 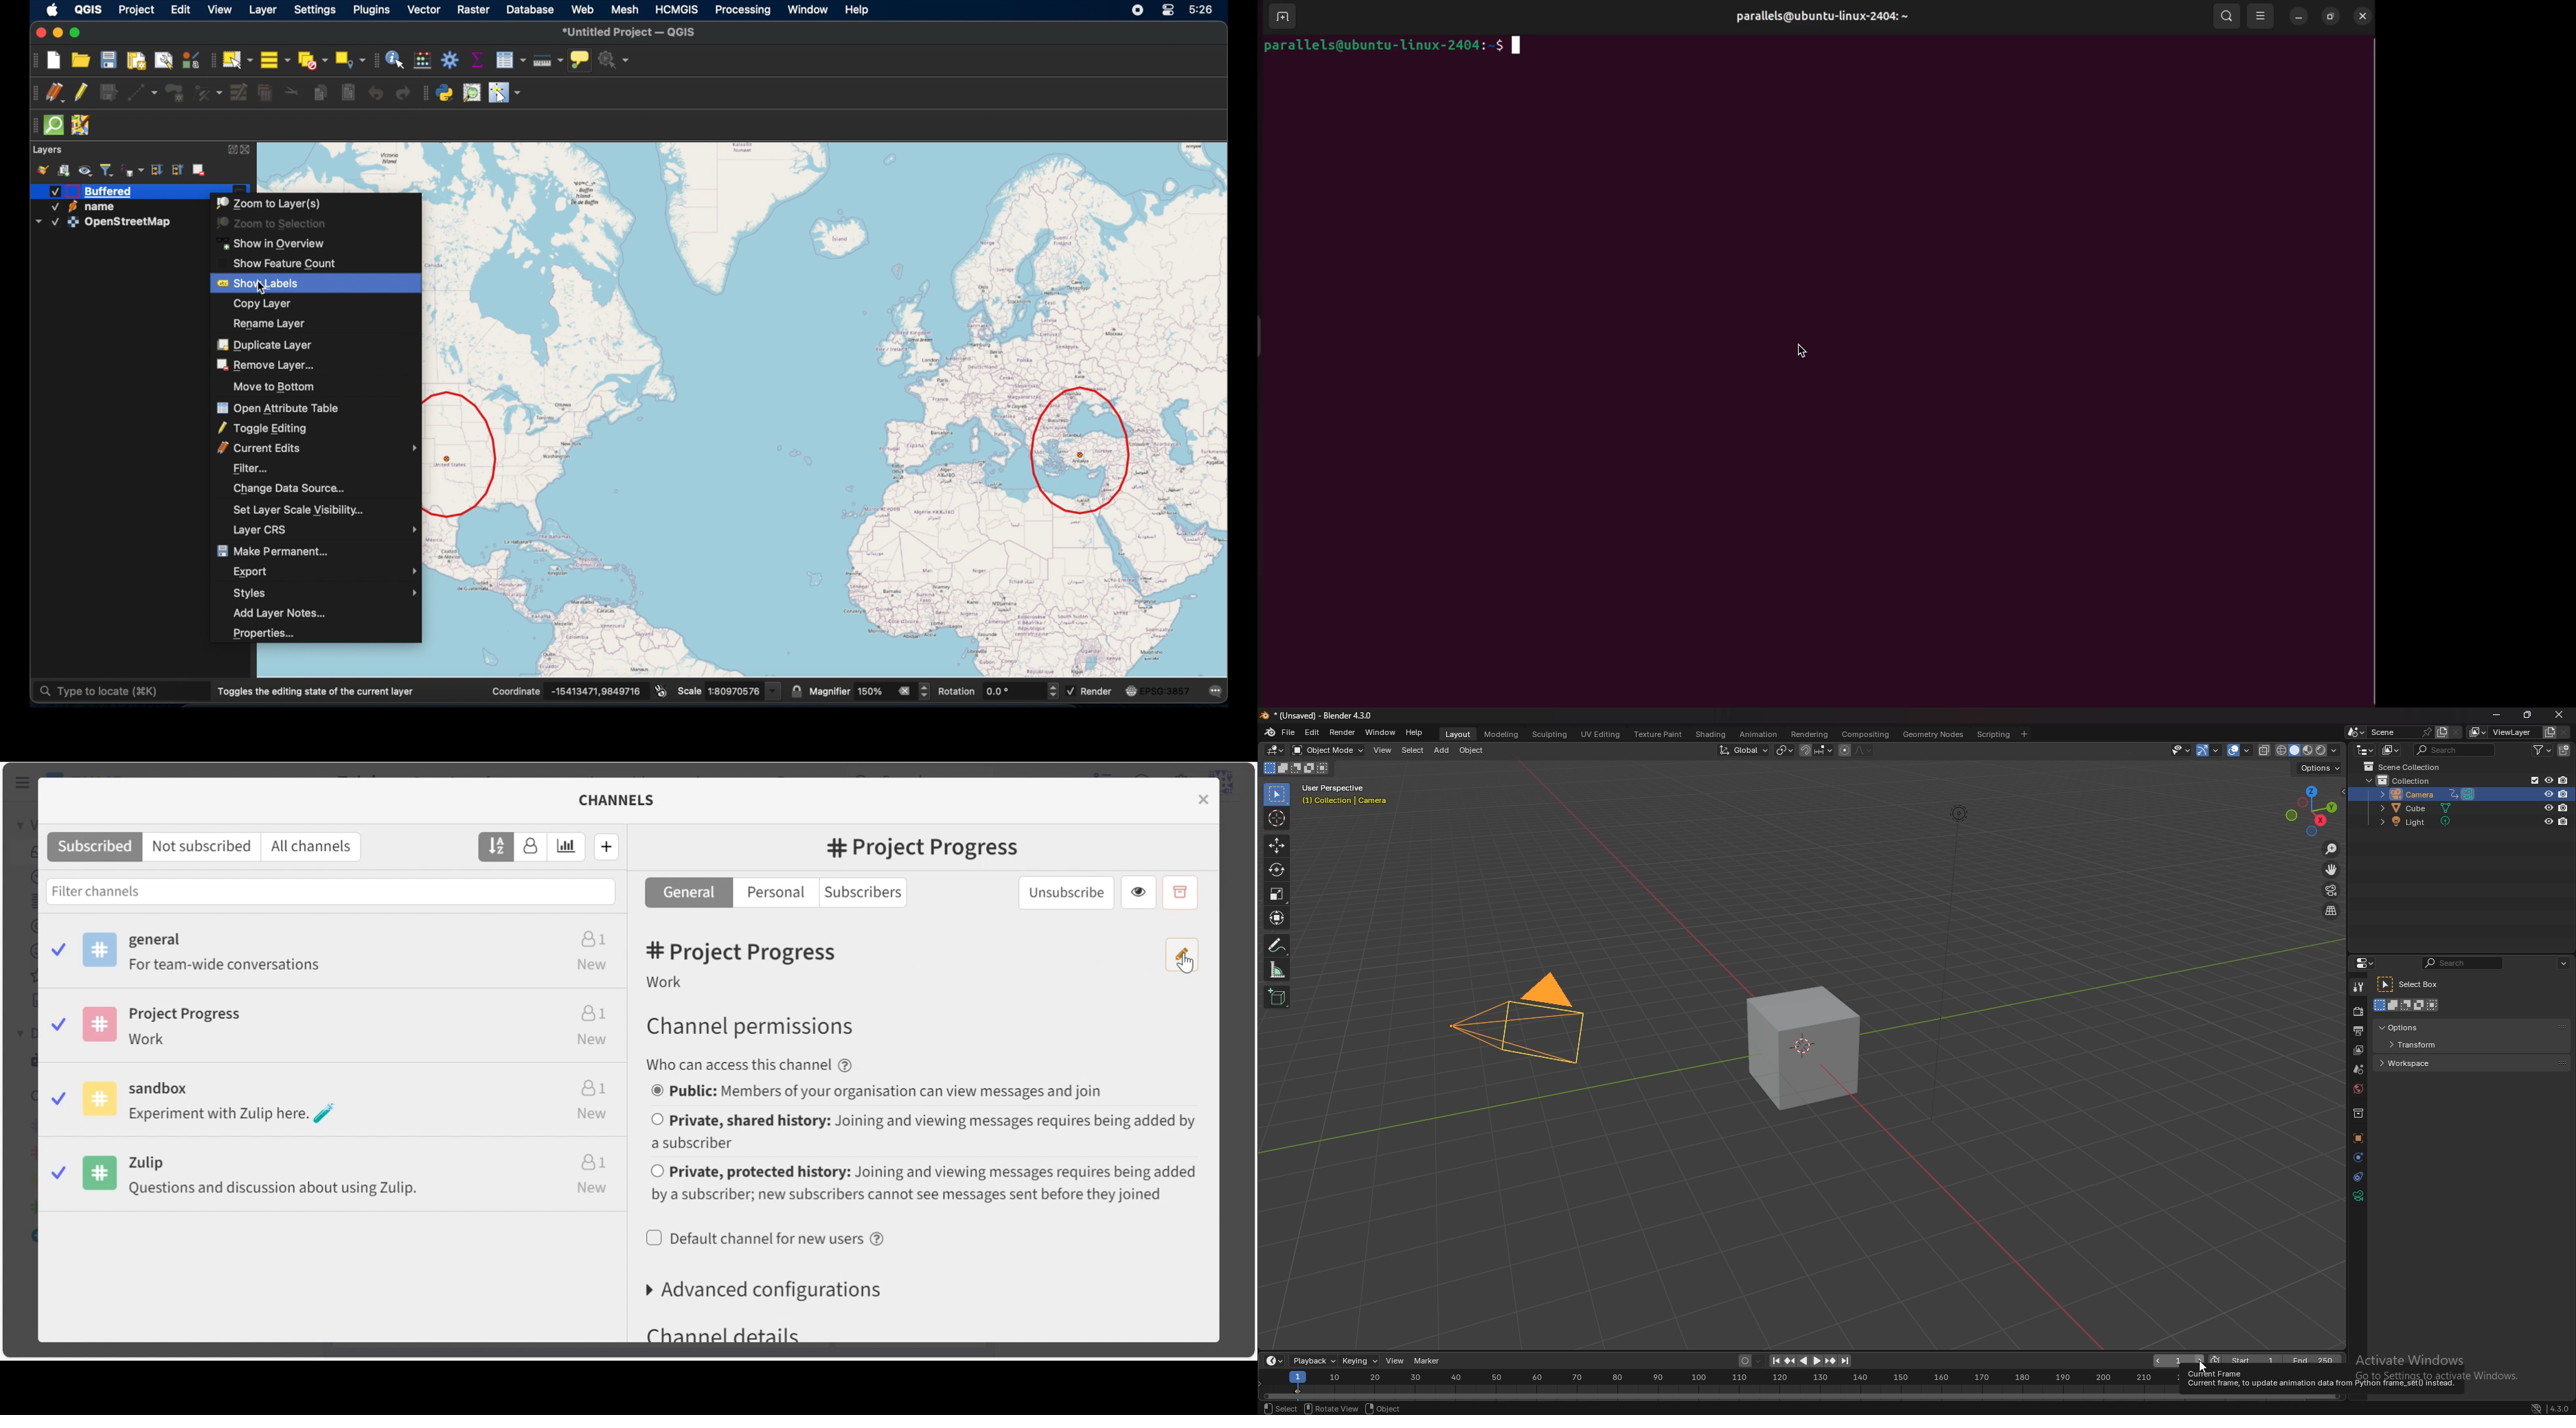 I want to click on drag handles, so click(x=212, y=61).